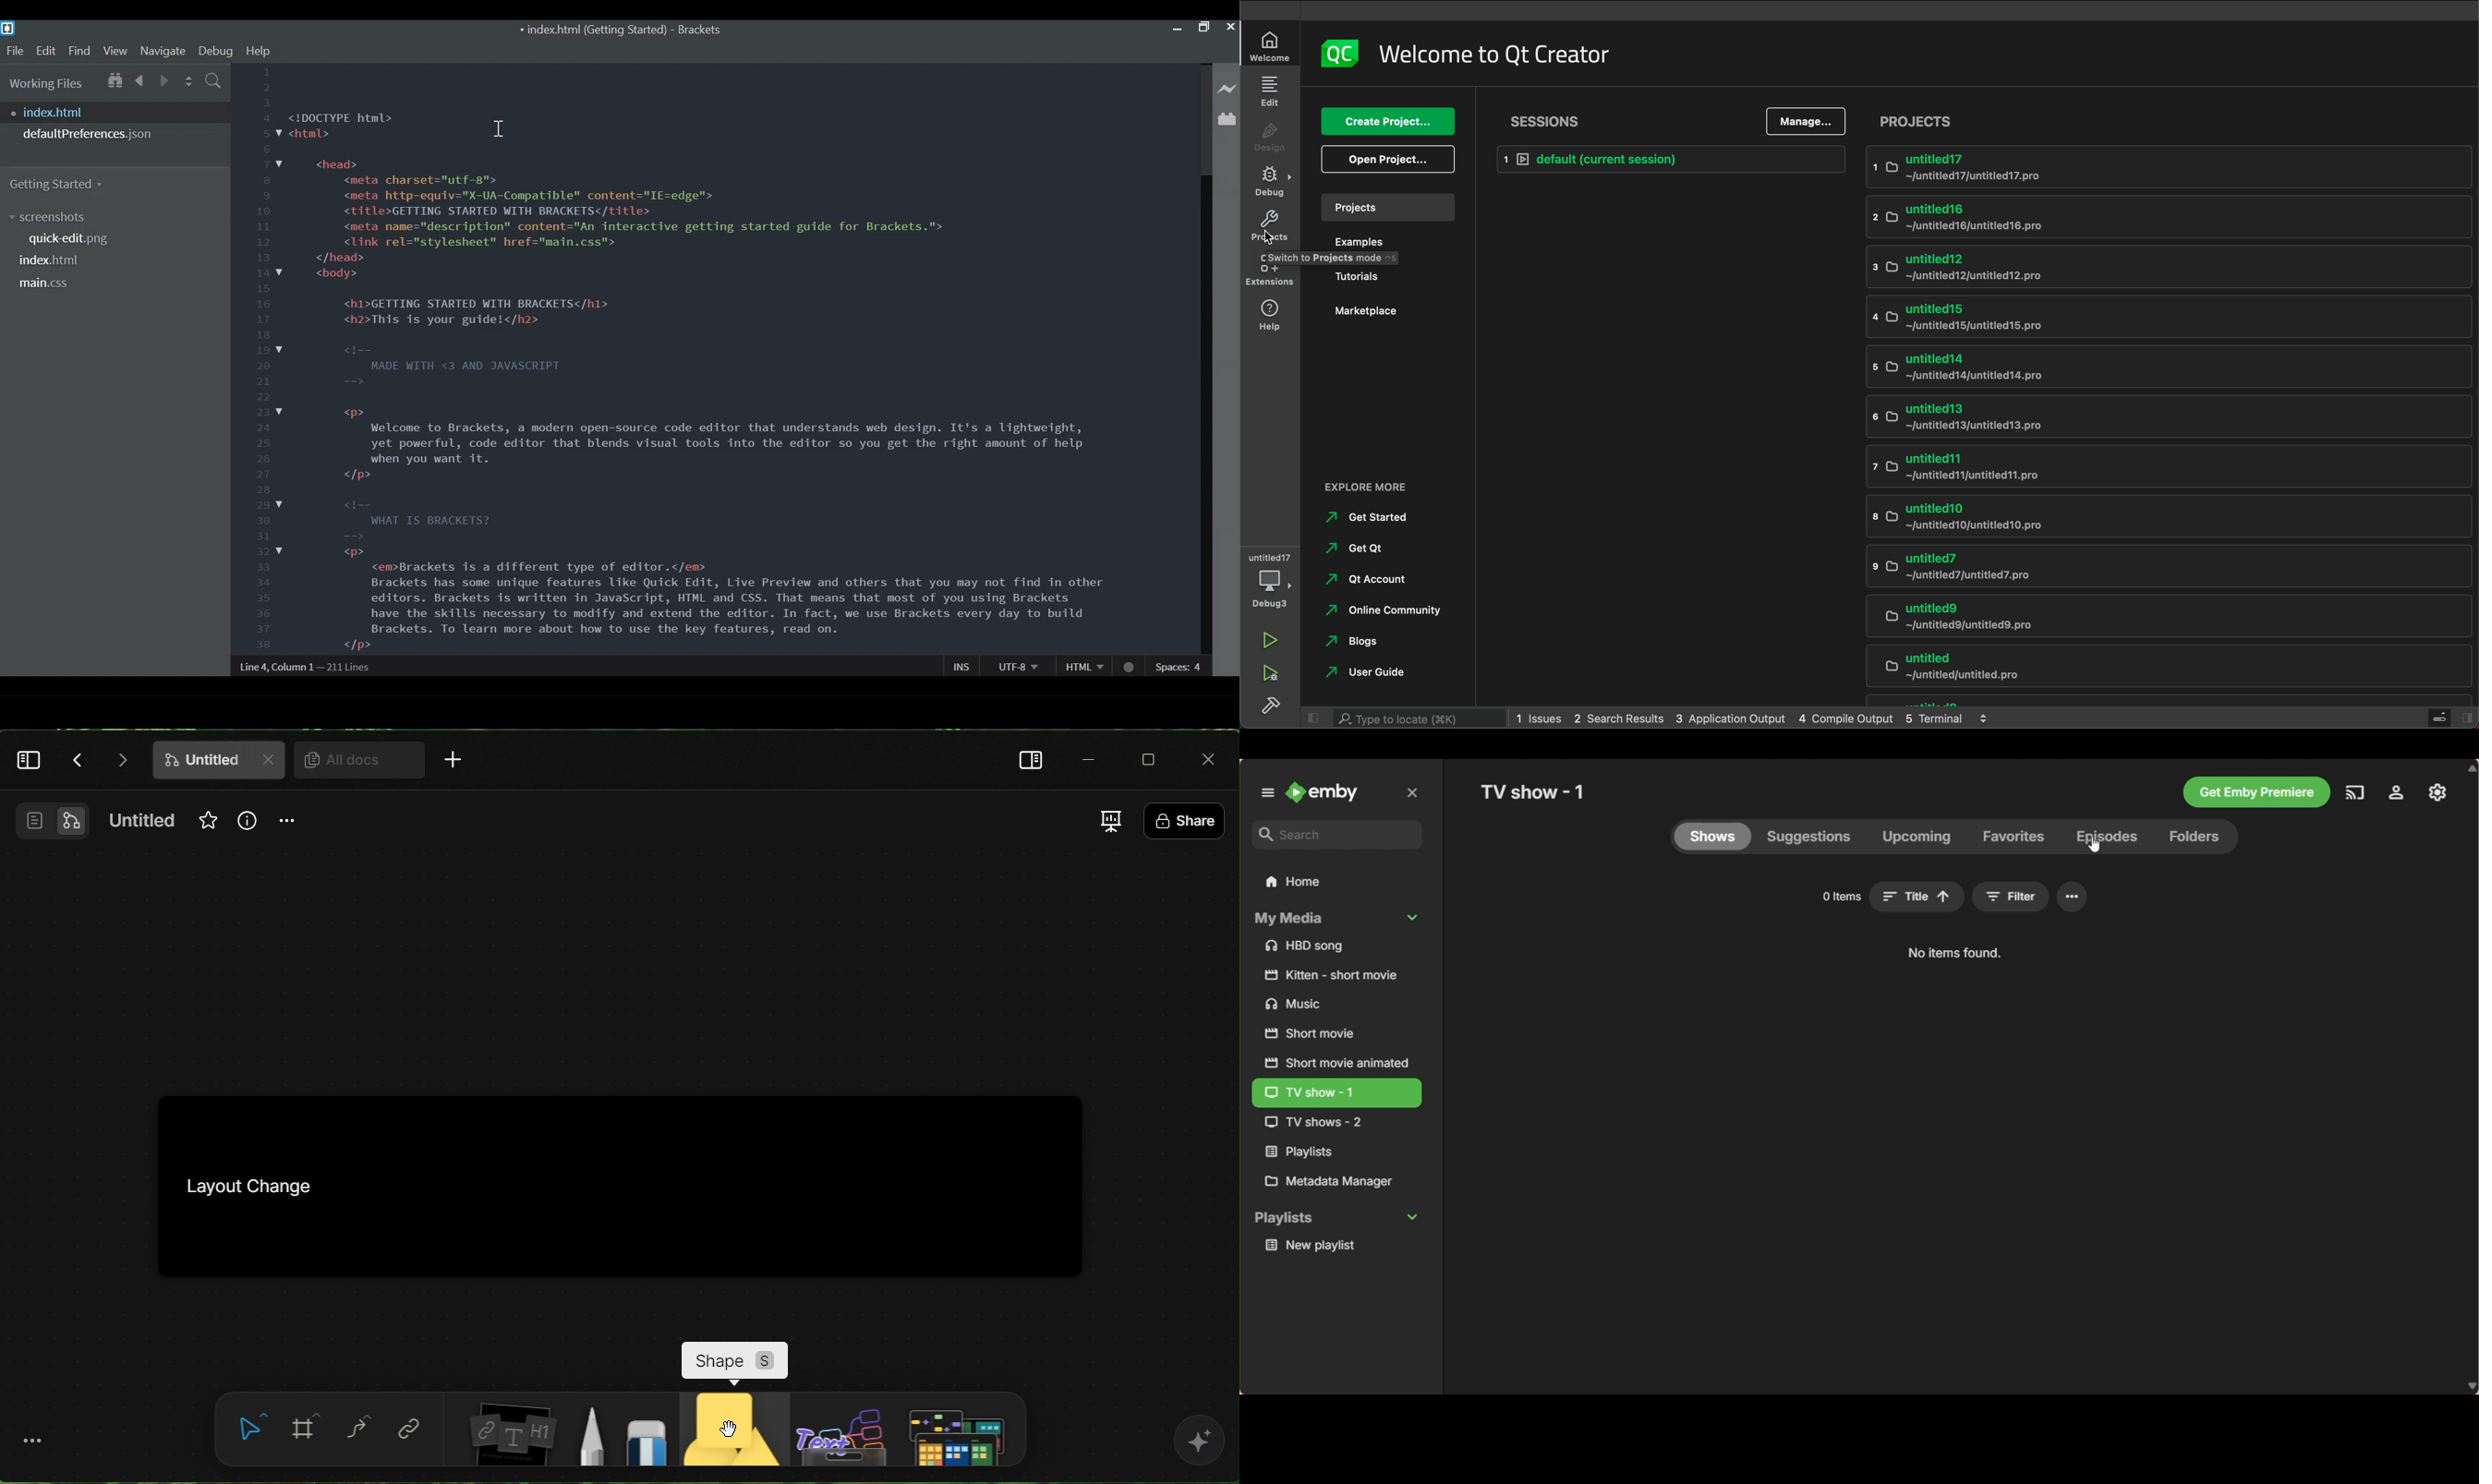  I want to click on Line 4, Column 1— 211 Lines, so click(306, 667).